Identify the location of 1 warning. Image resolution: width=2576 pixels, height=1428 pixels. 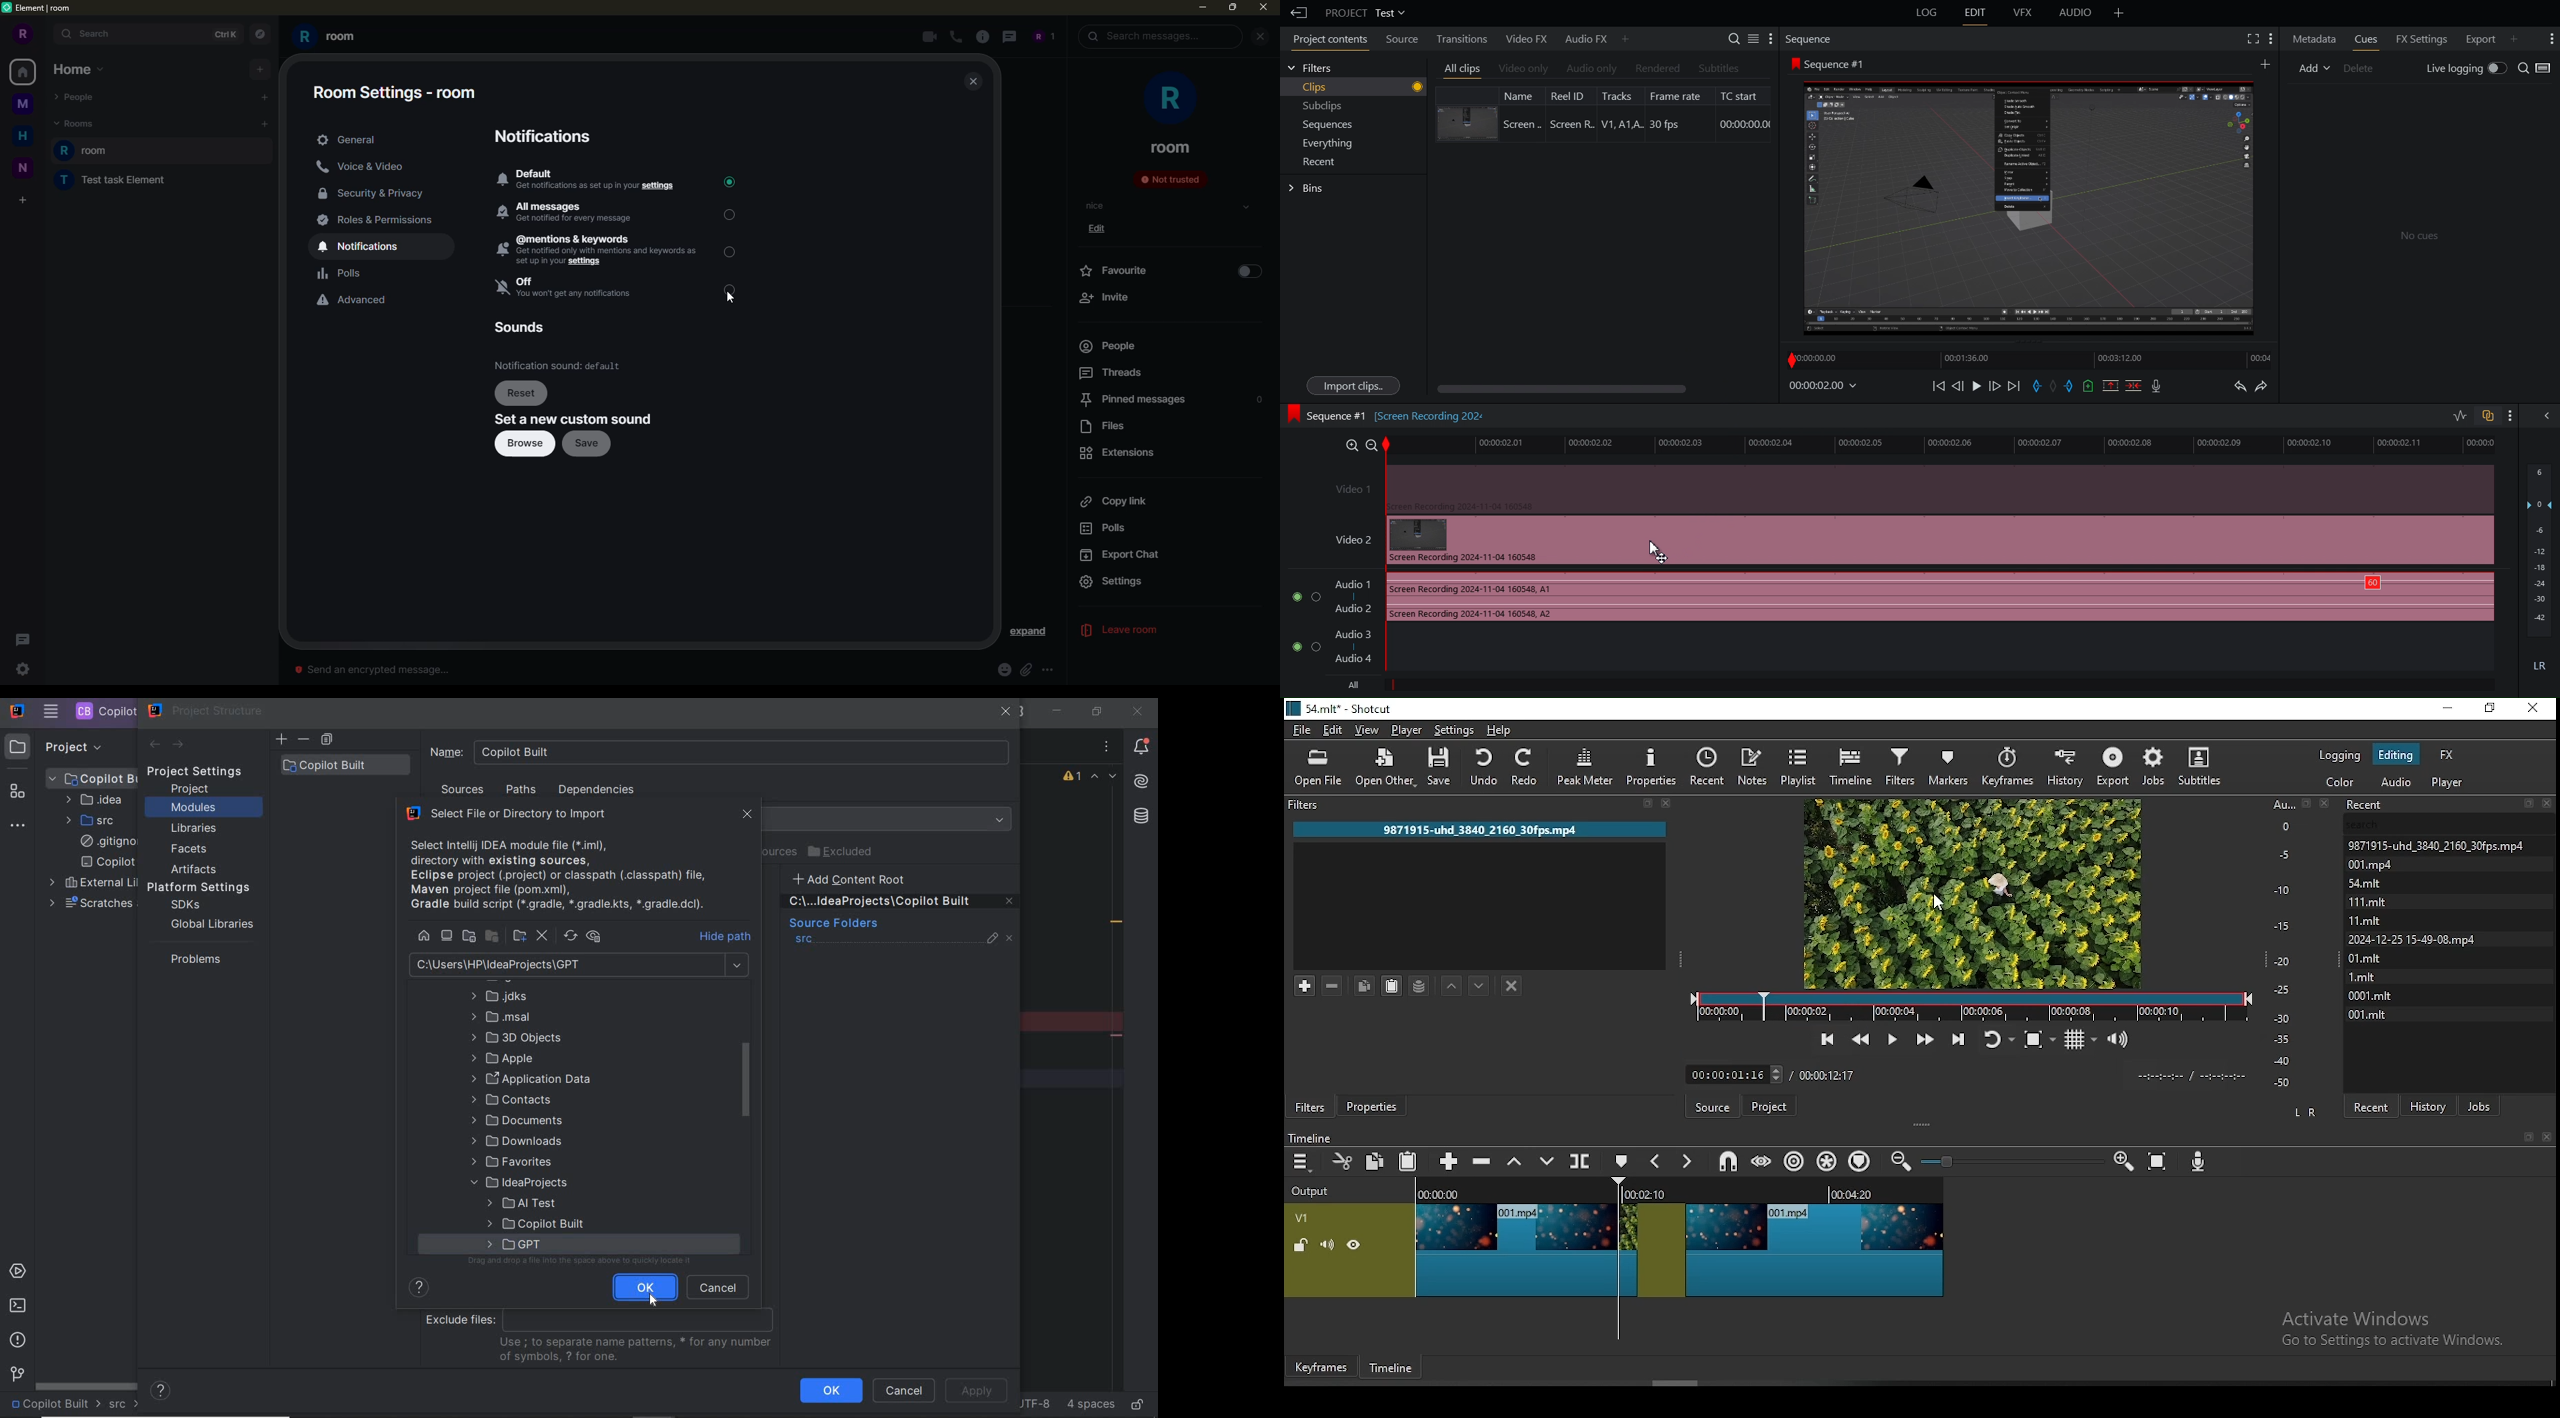
(1074, 778).